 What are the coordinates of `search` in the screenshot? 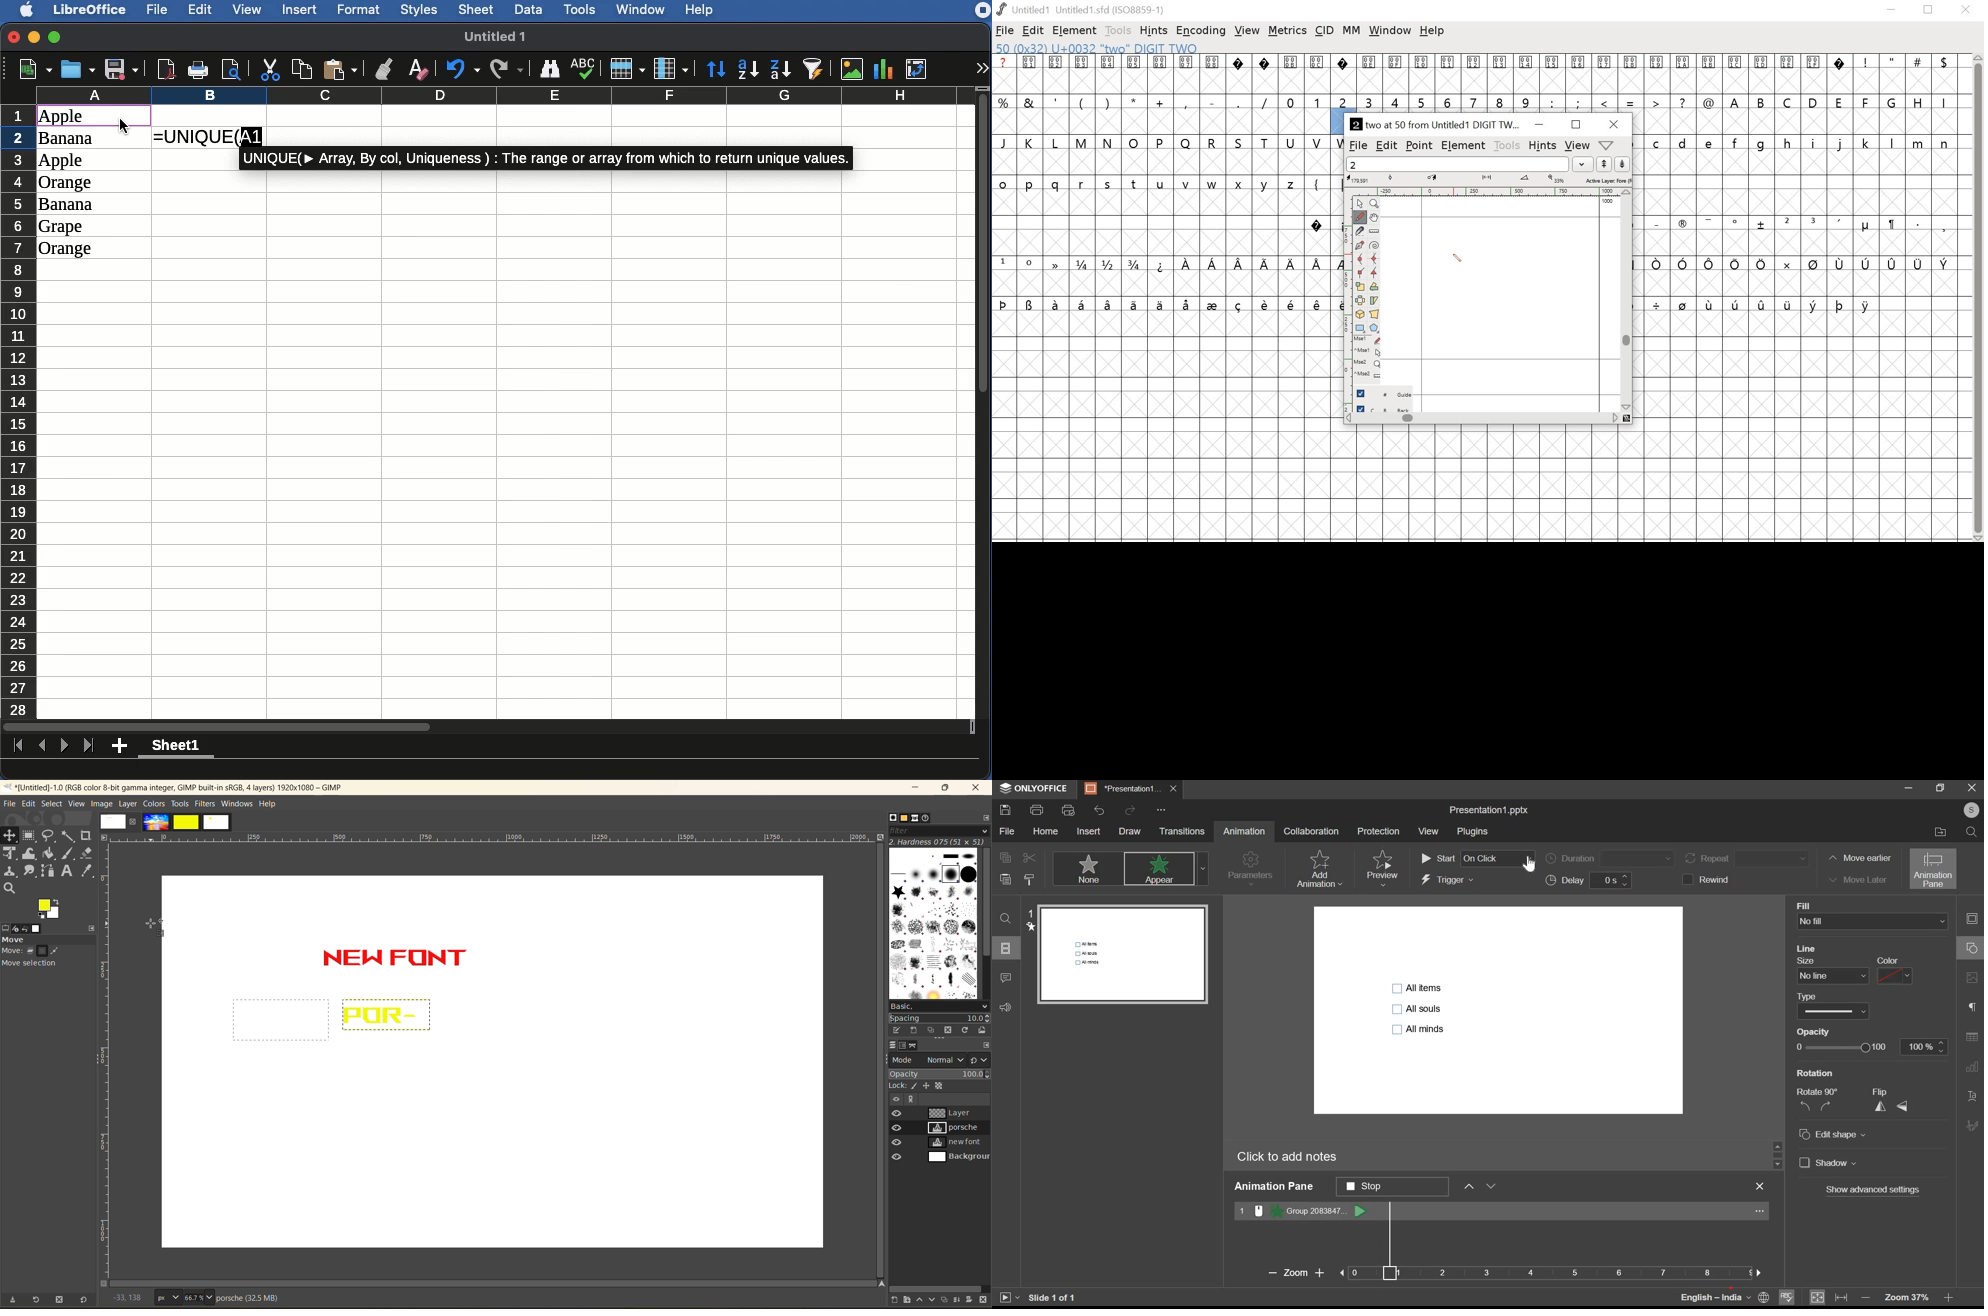 It's located at (1972, 832).